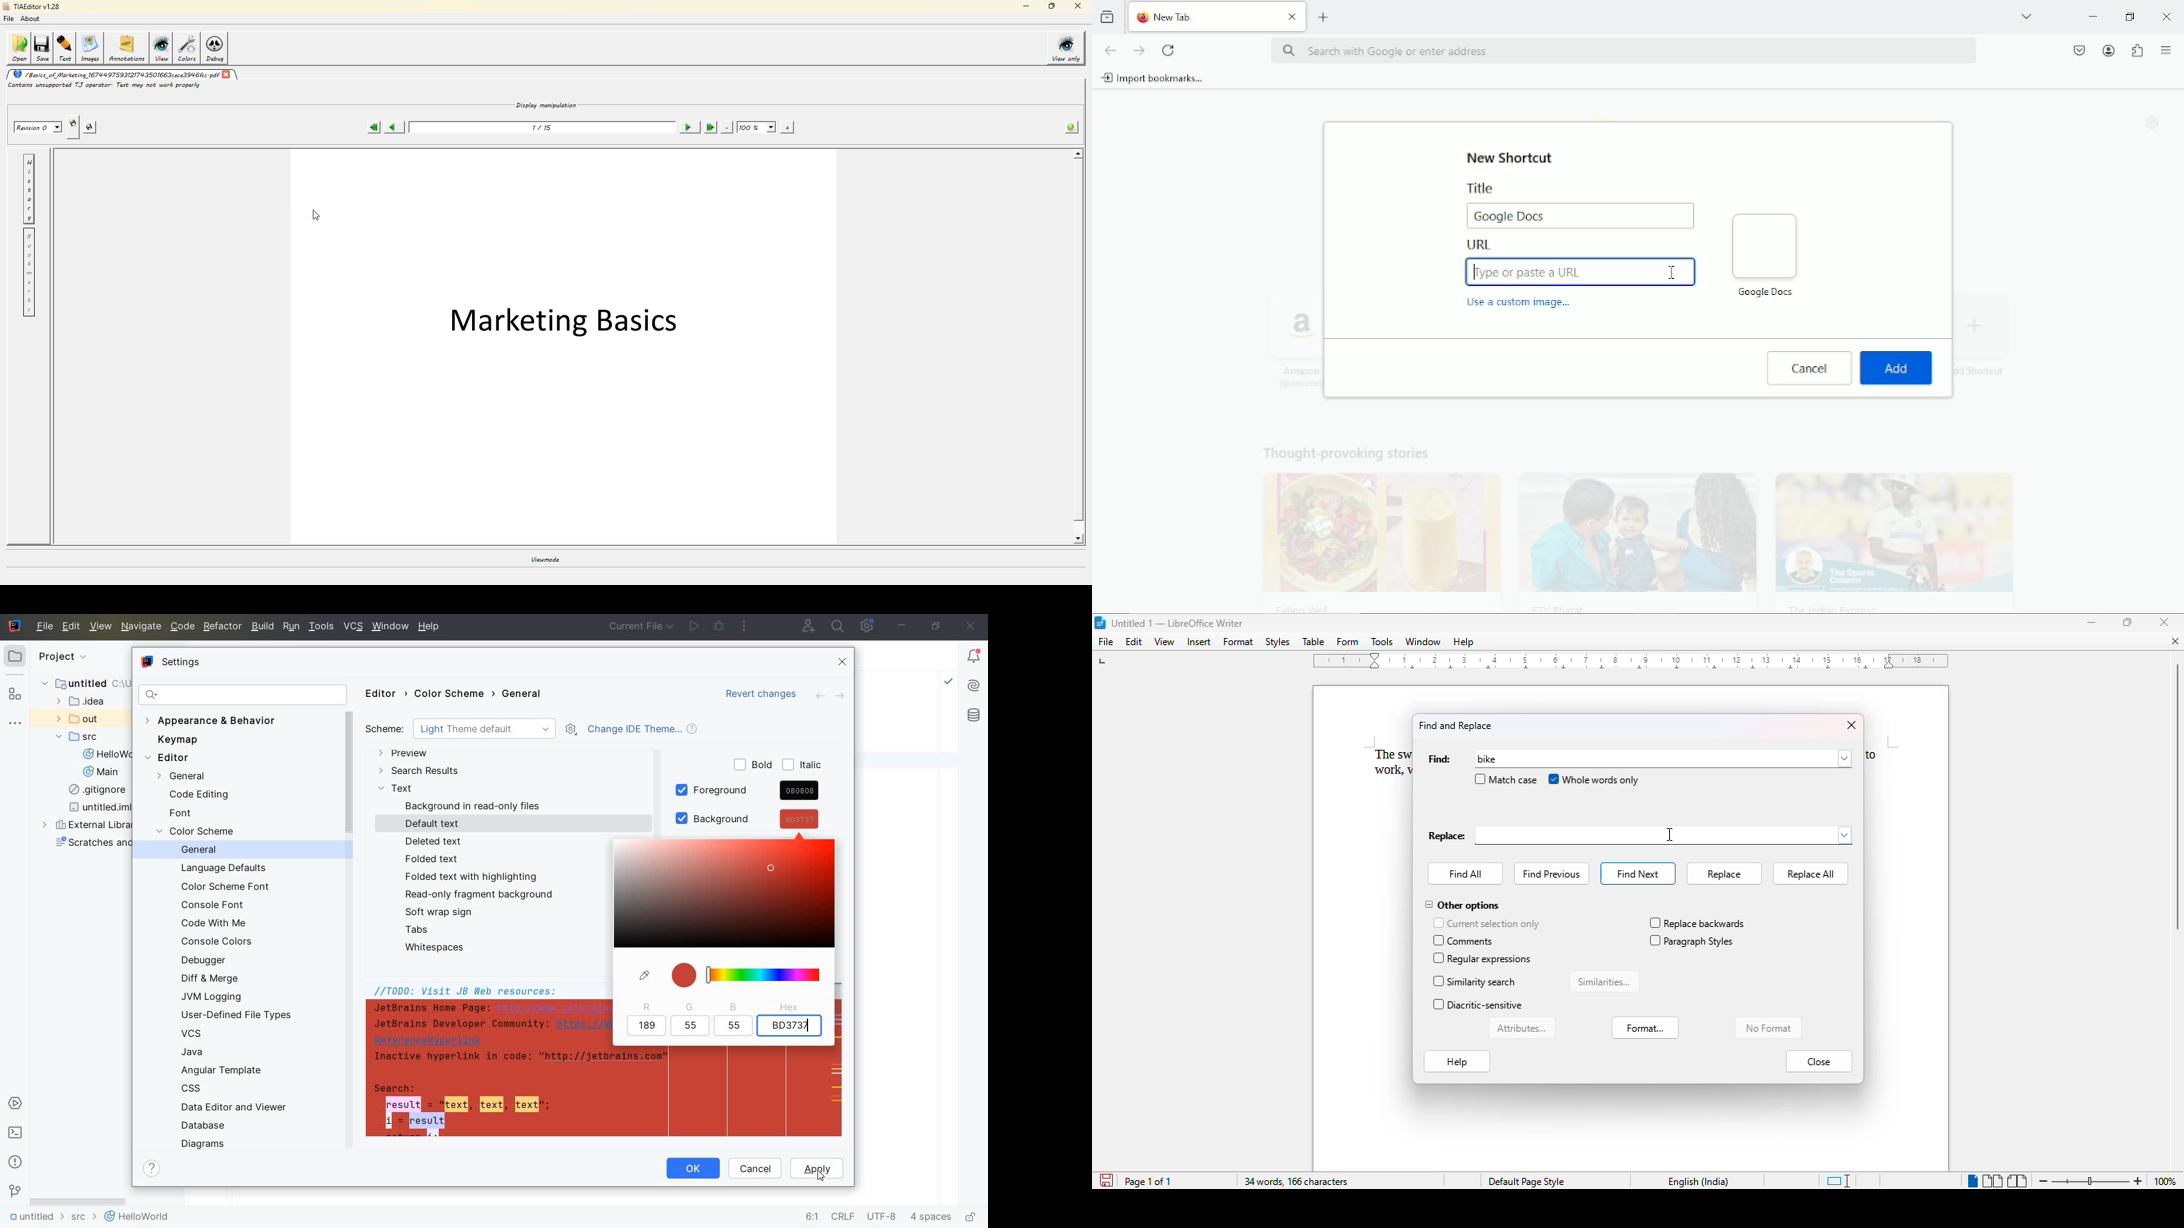  What do you see at coordinates (1463, 642) in the screenshot?
I see `help` at bounding box center [1463, 642].